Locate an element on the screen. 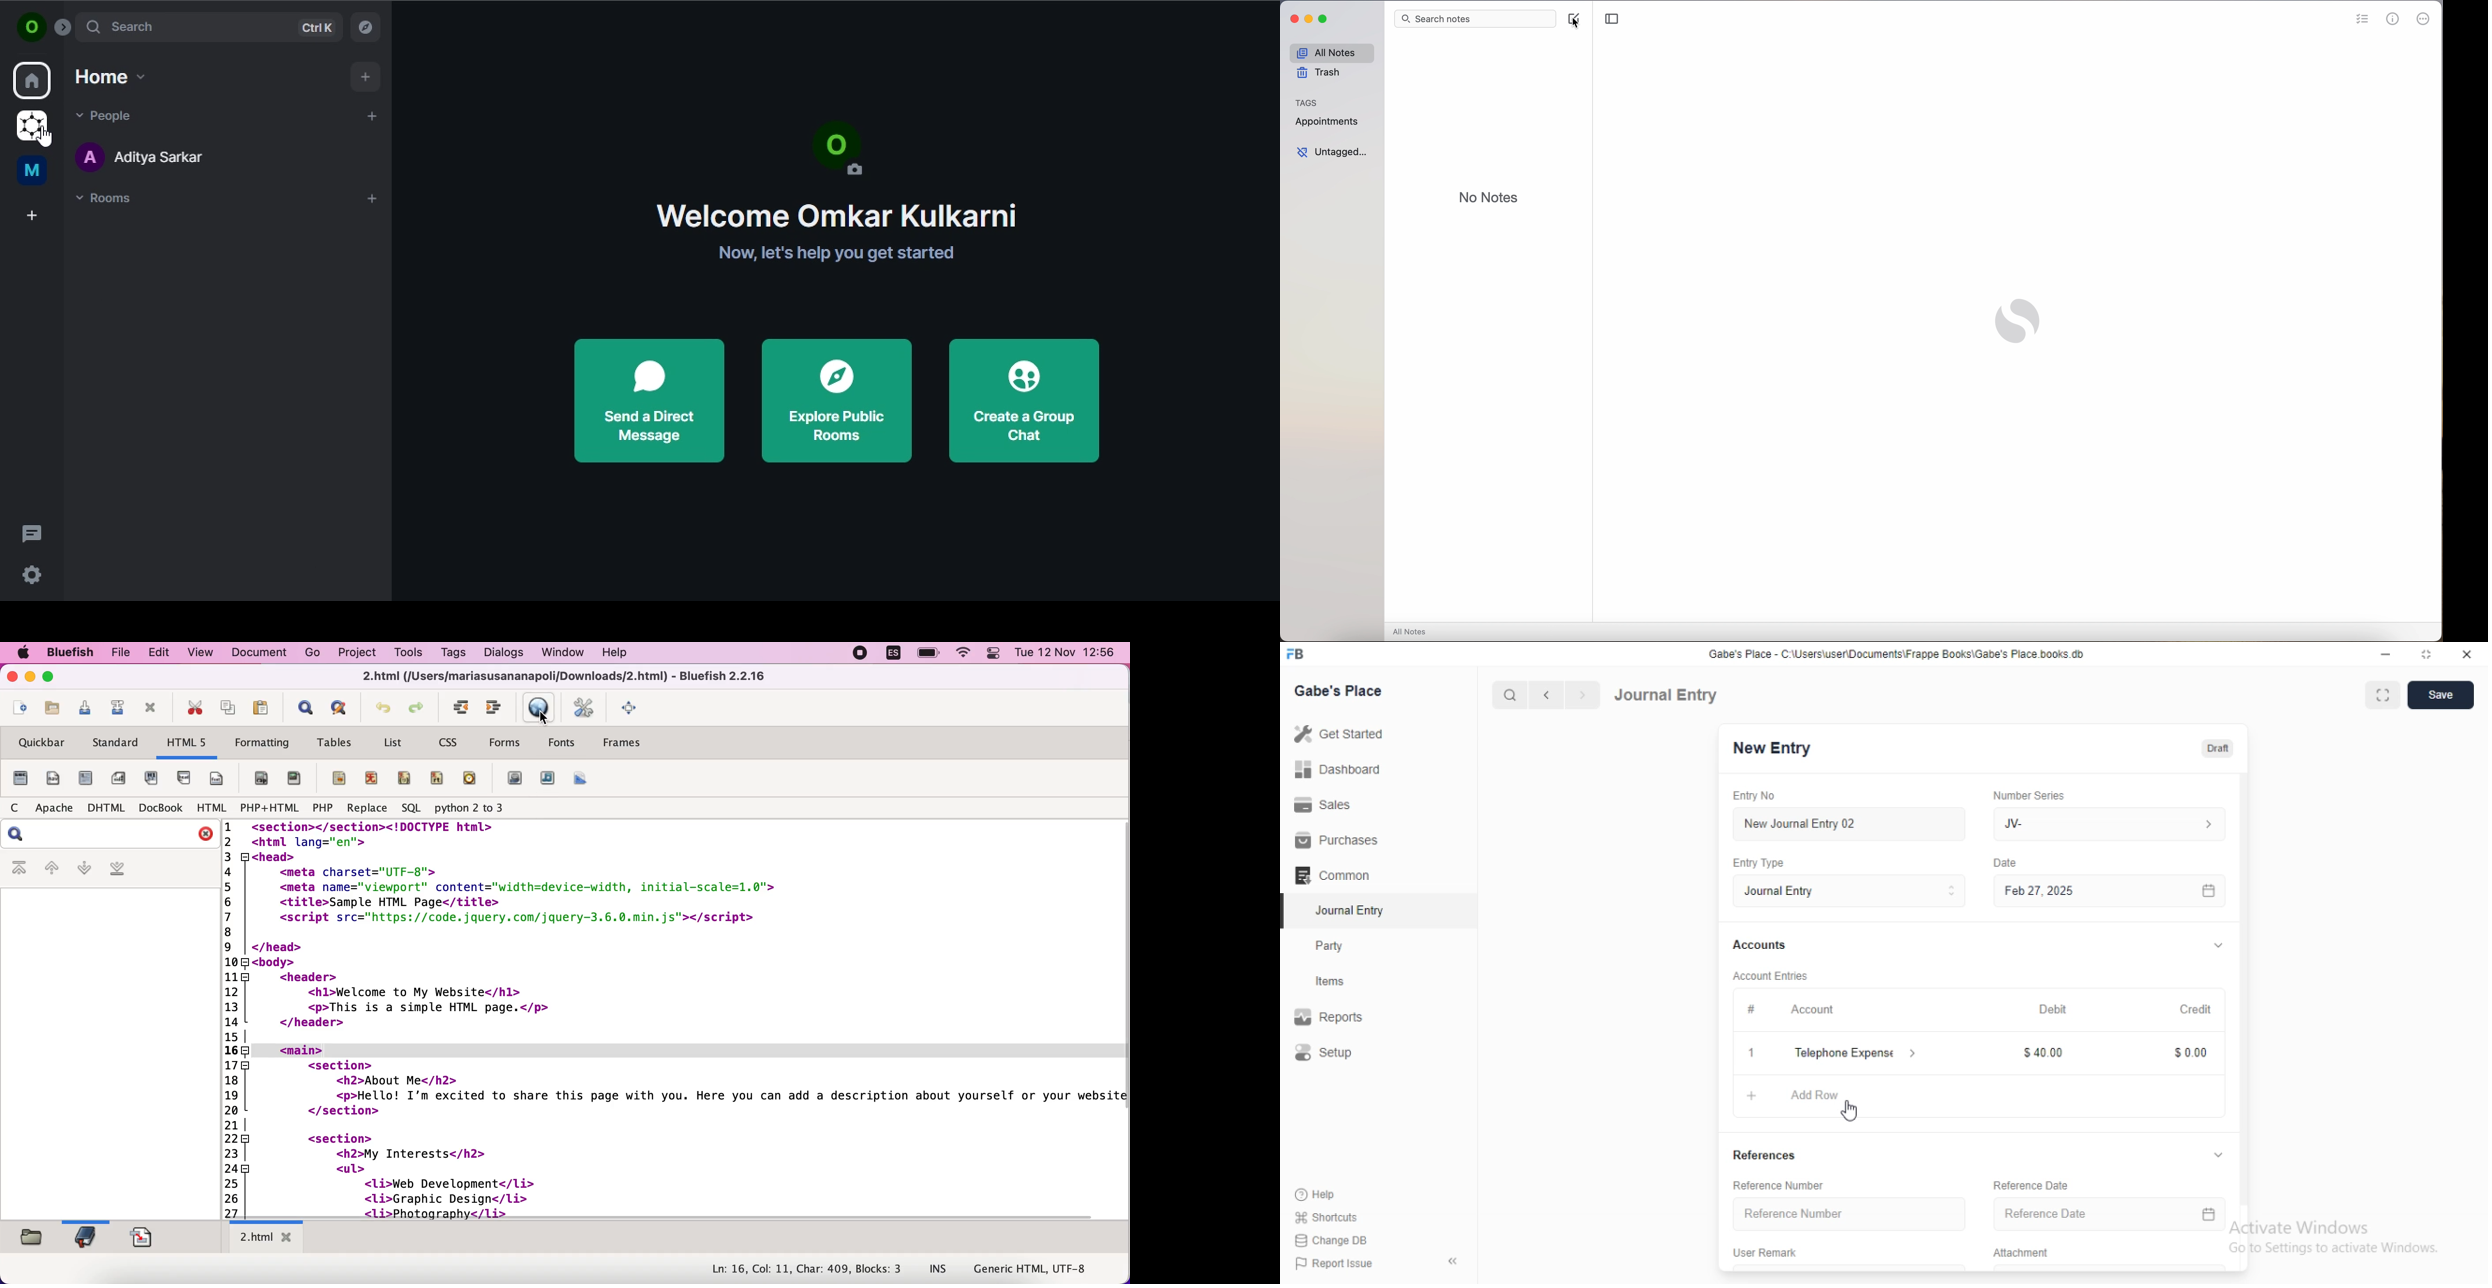  Date is located at coordinates (2009, 861).